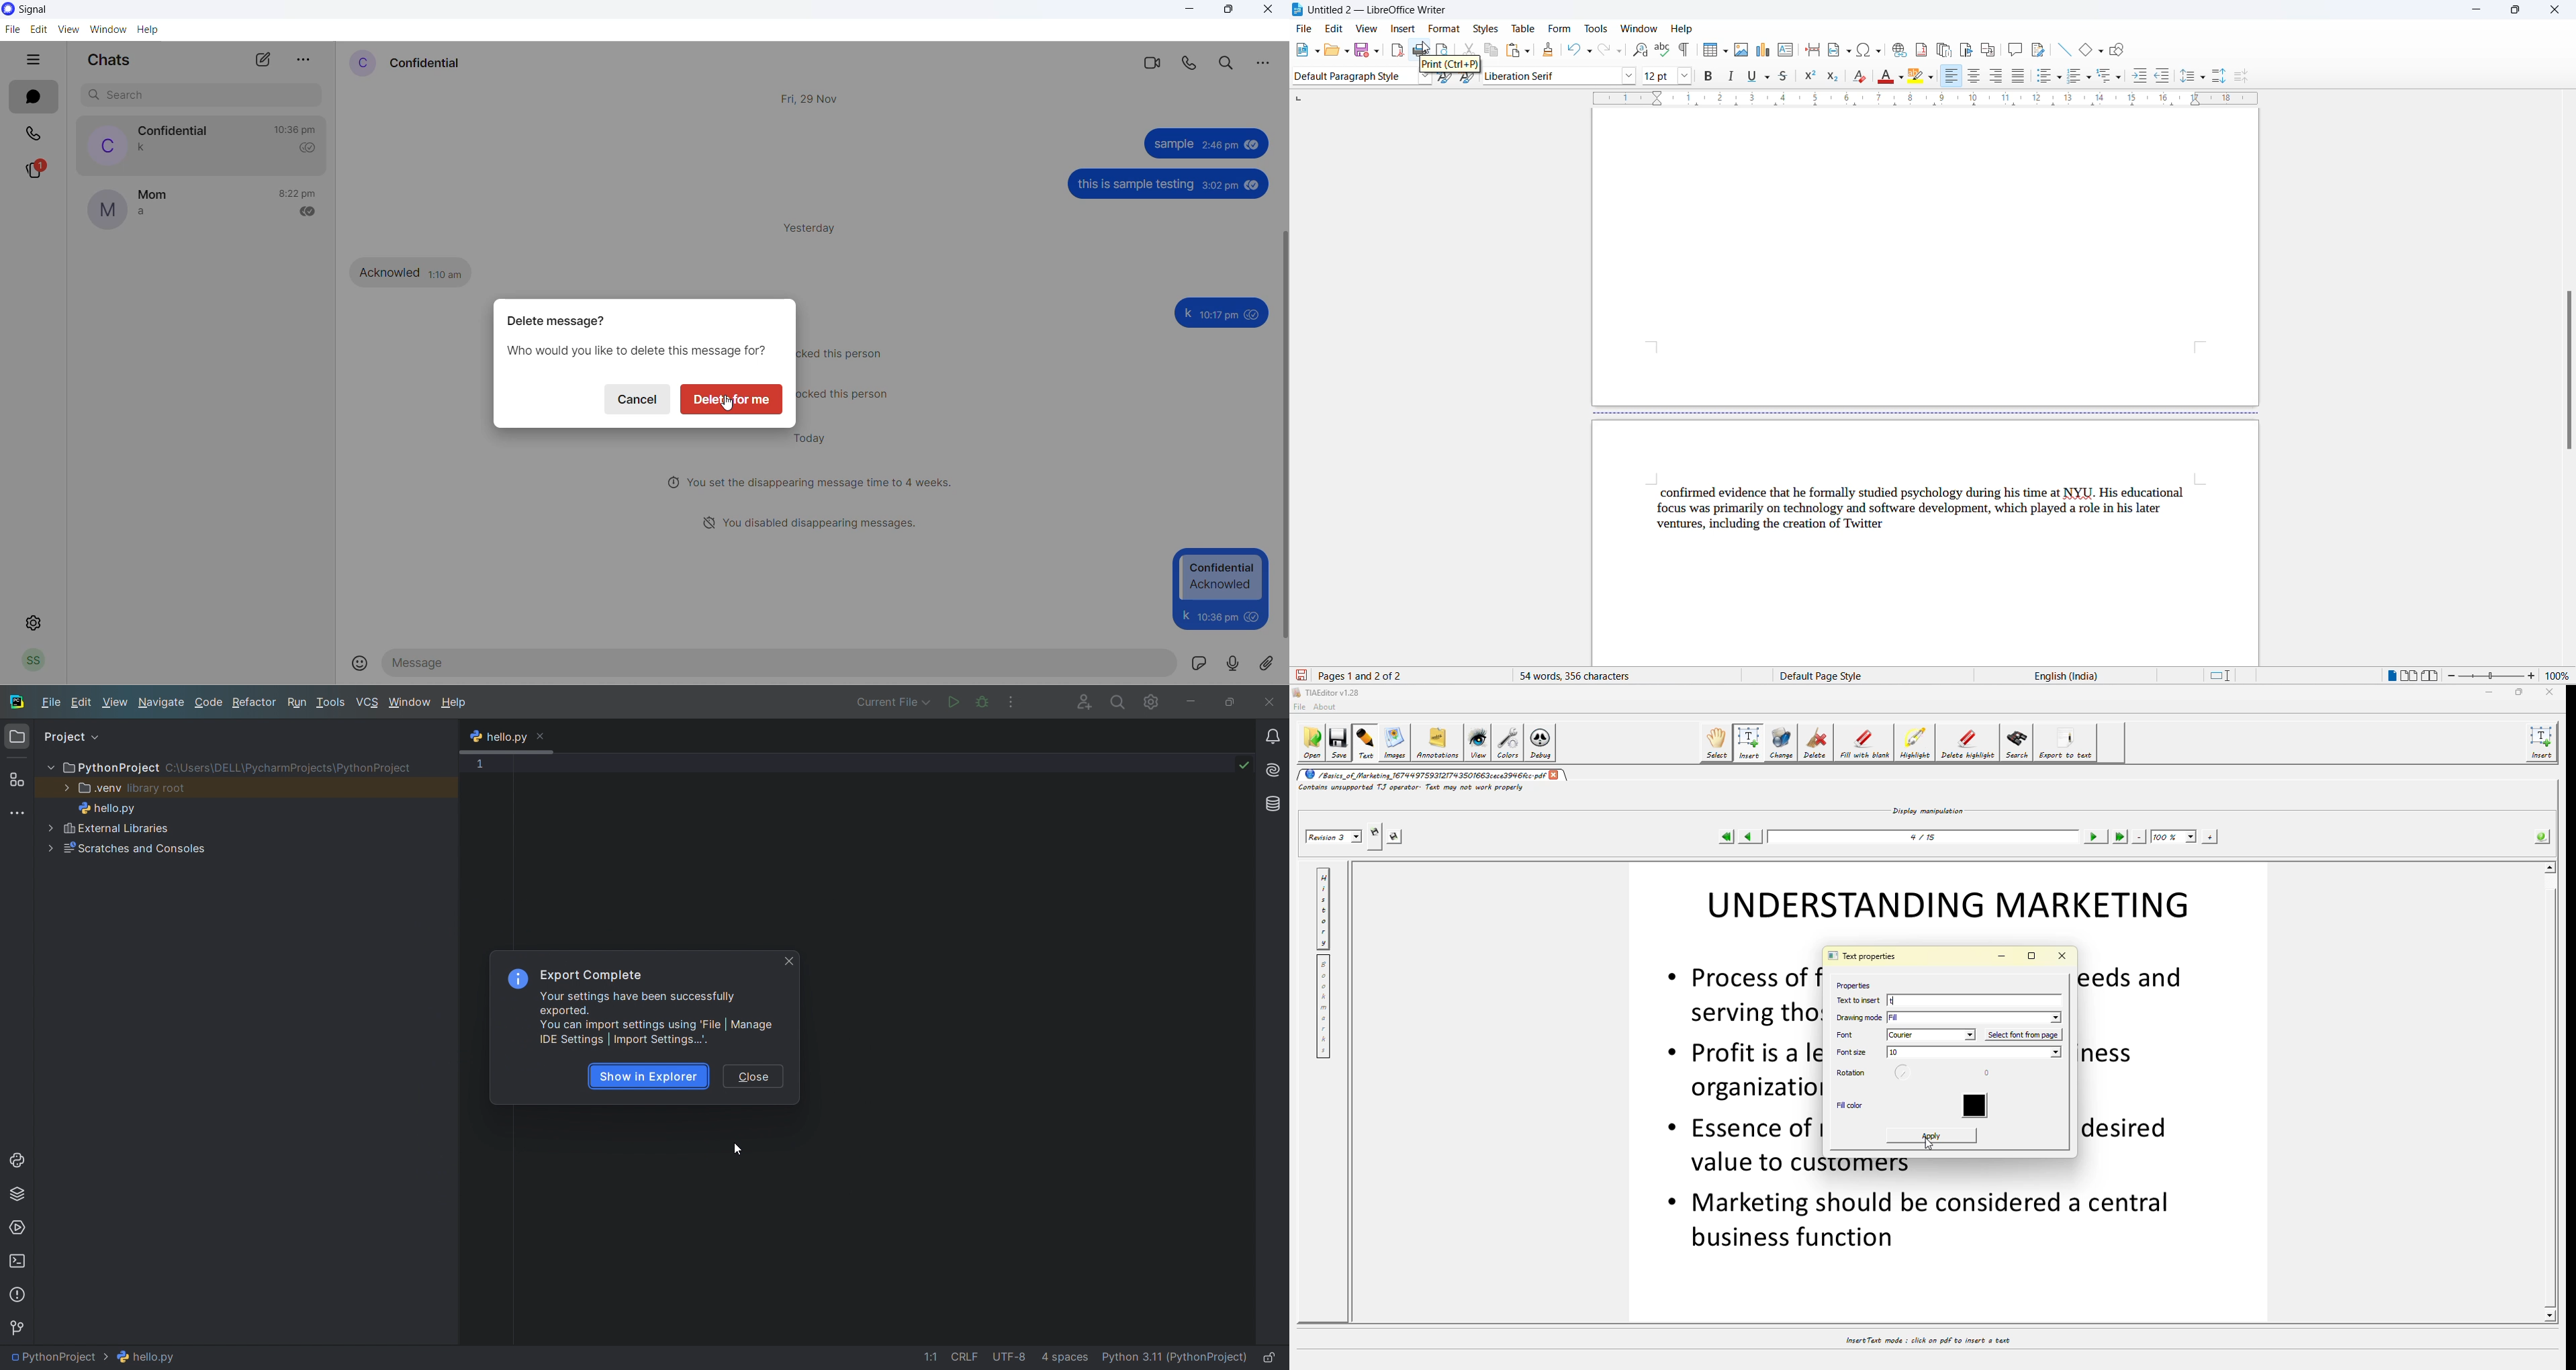  What do you see at coordinates (1638, 28) in the screenshot?
I see `window` at bounding box center [1638, 28].